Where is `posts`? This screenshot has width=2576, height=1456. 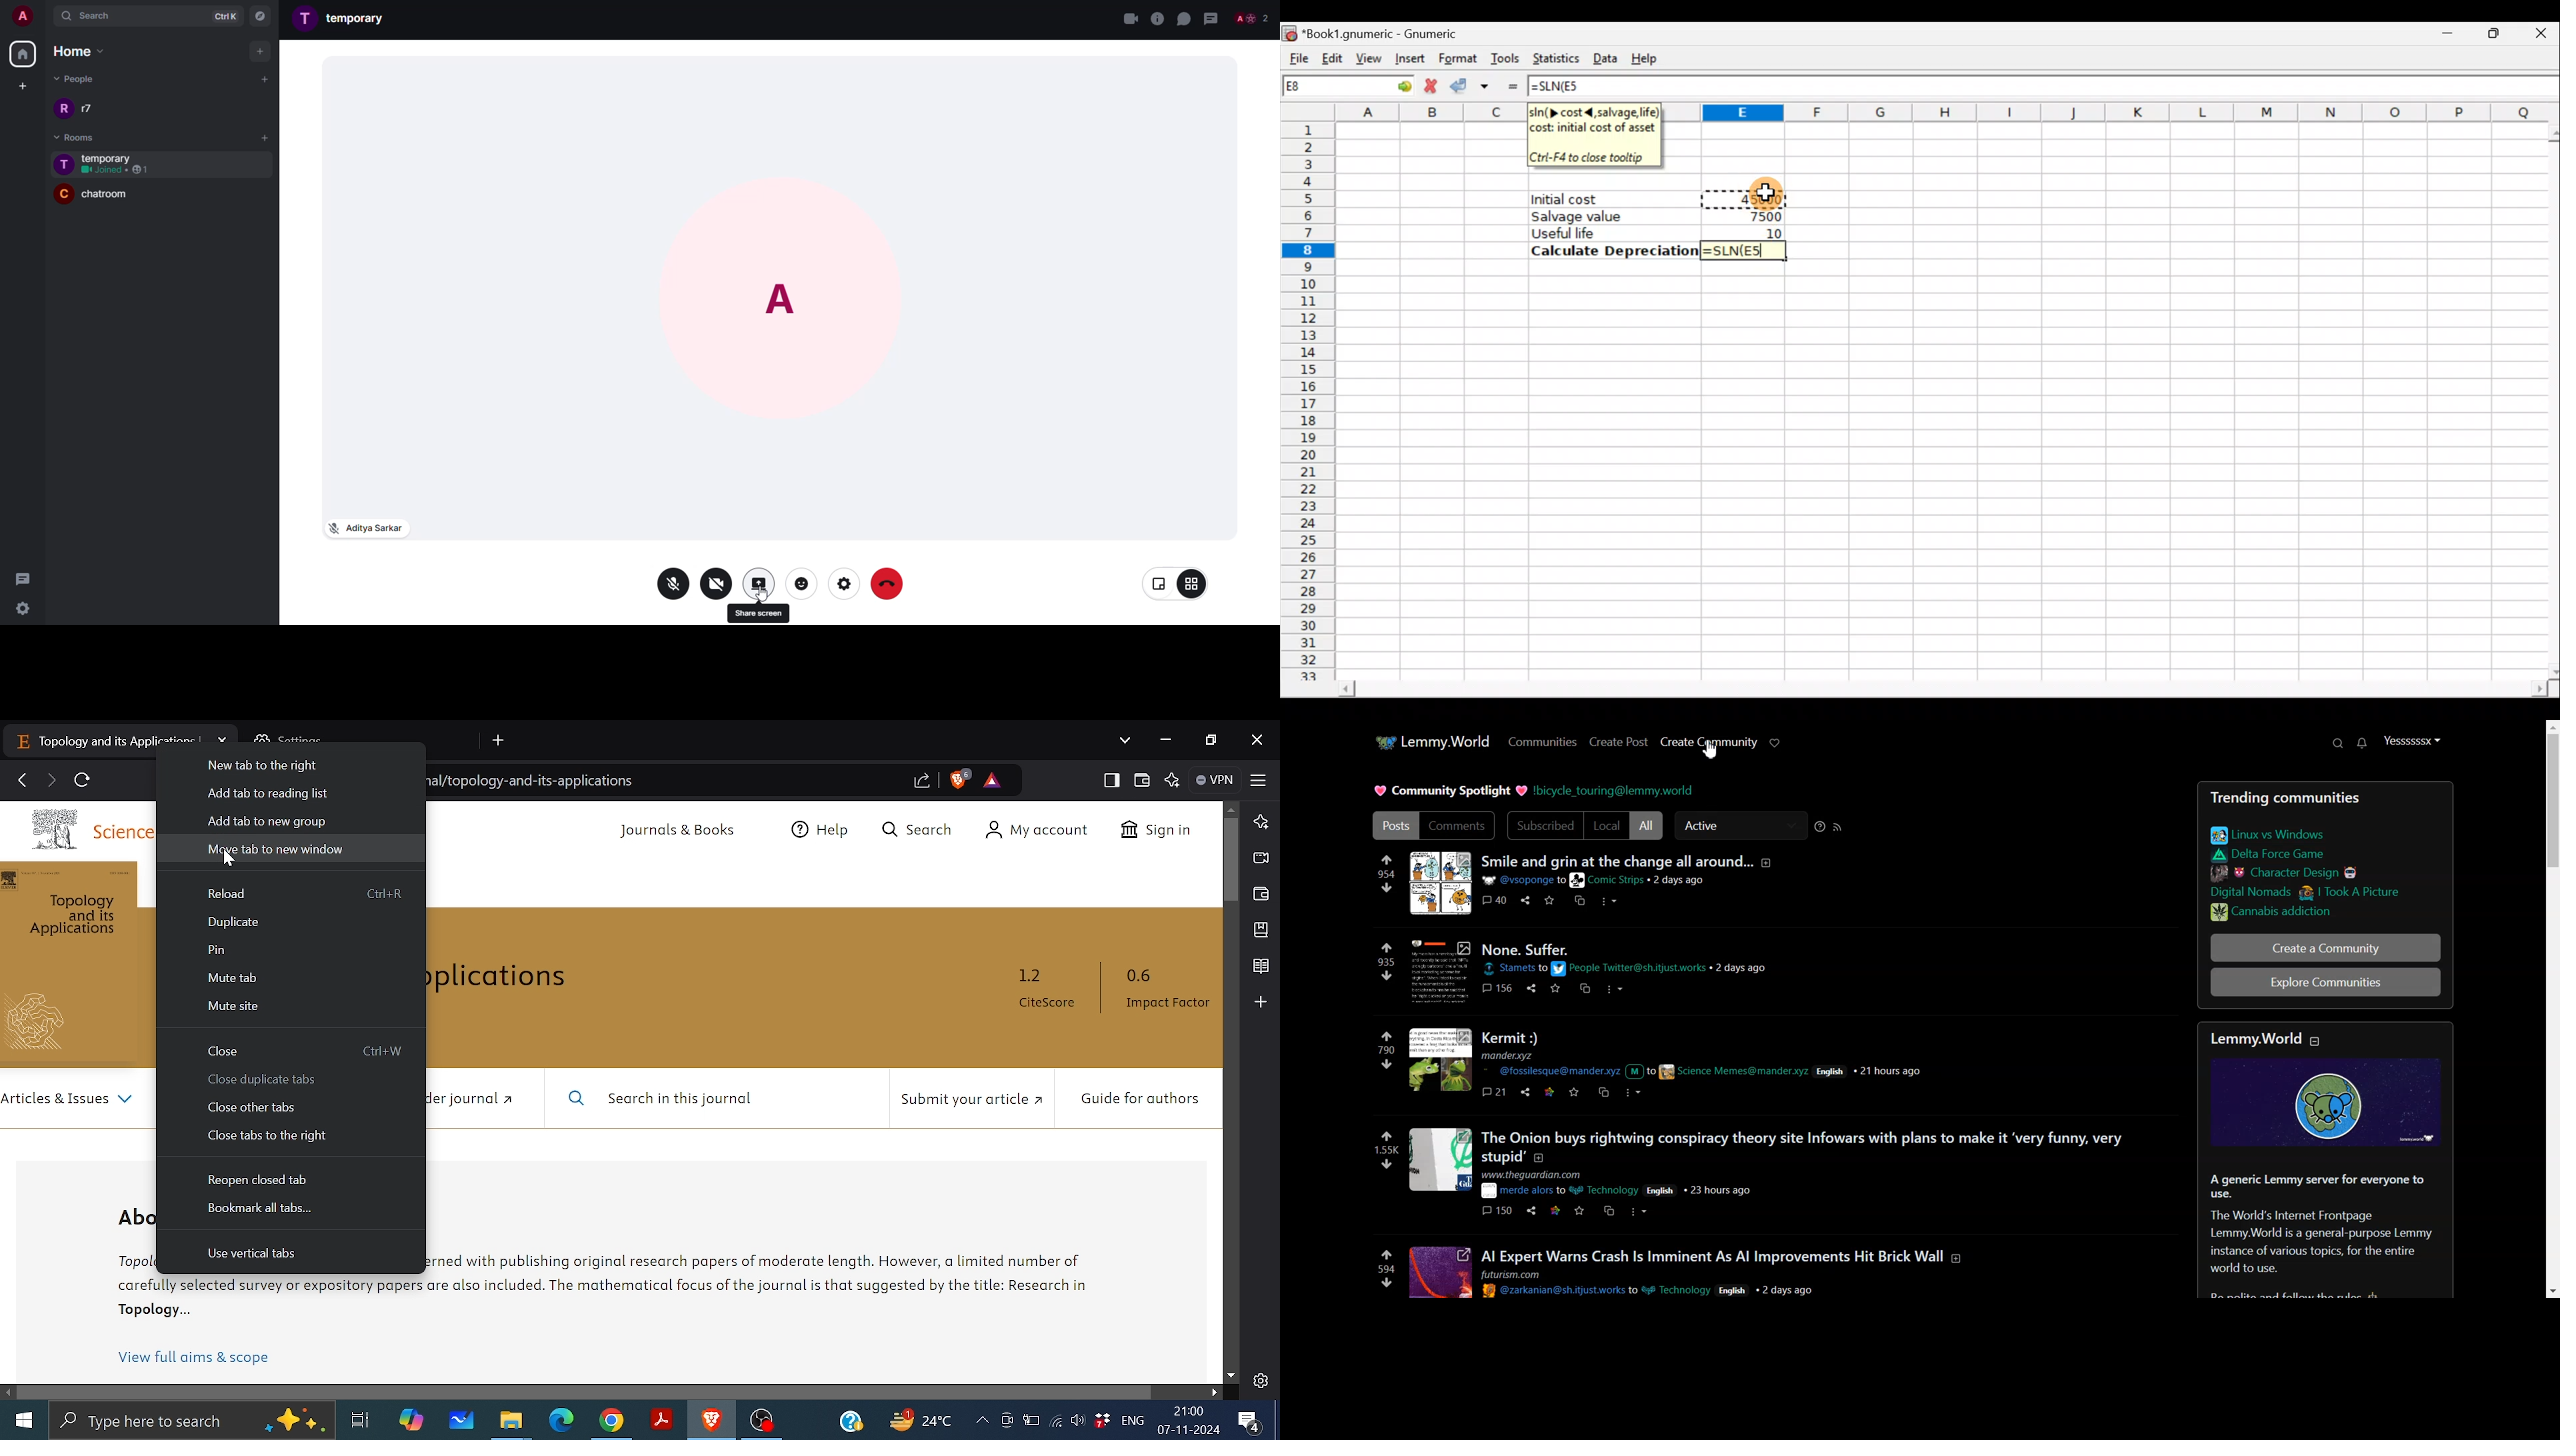
posts is located at coordinates (1756, 1257).